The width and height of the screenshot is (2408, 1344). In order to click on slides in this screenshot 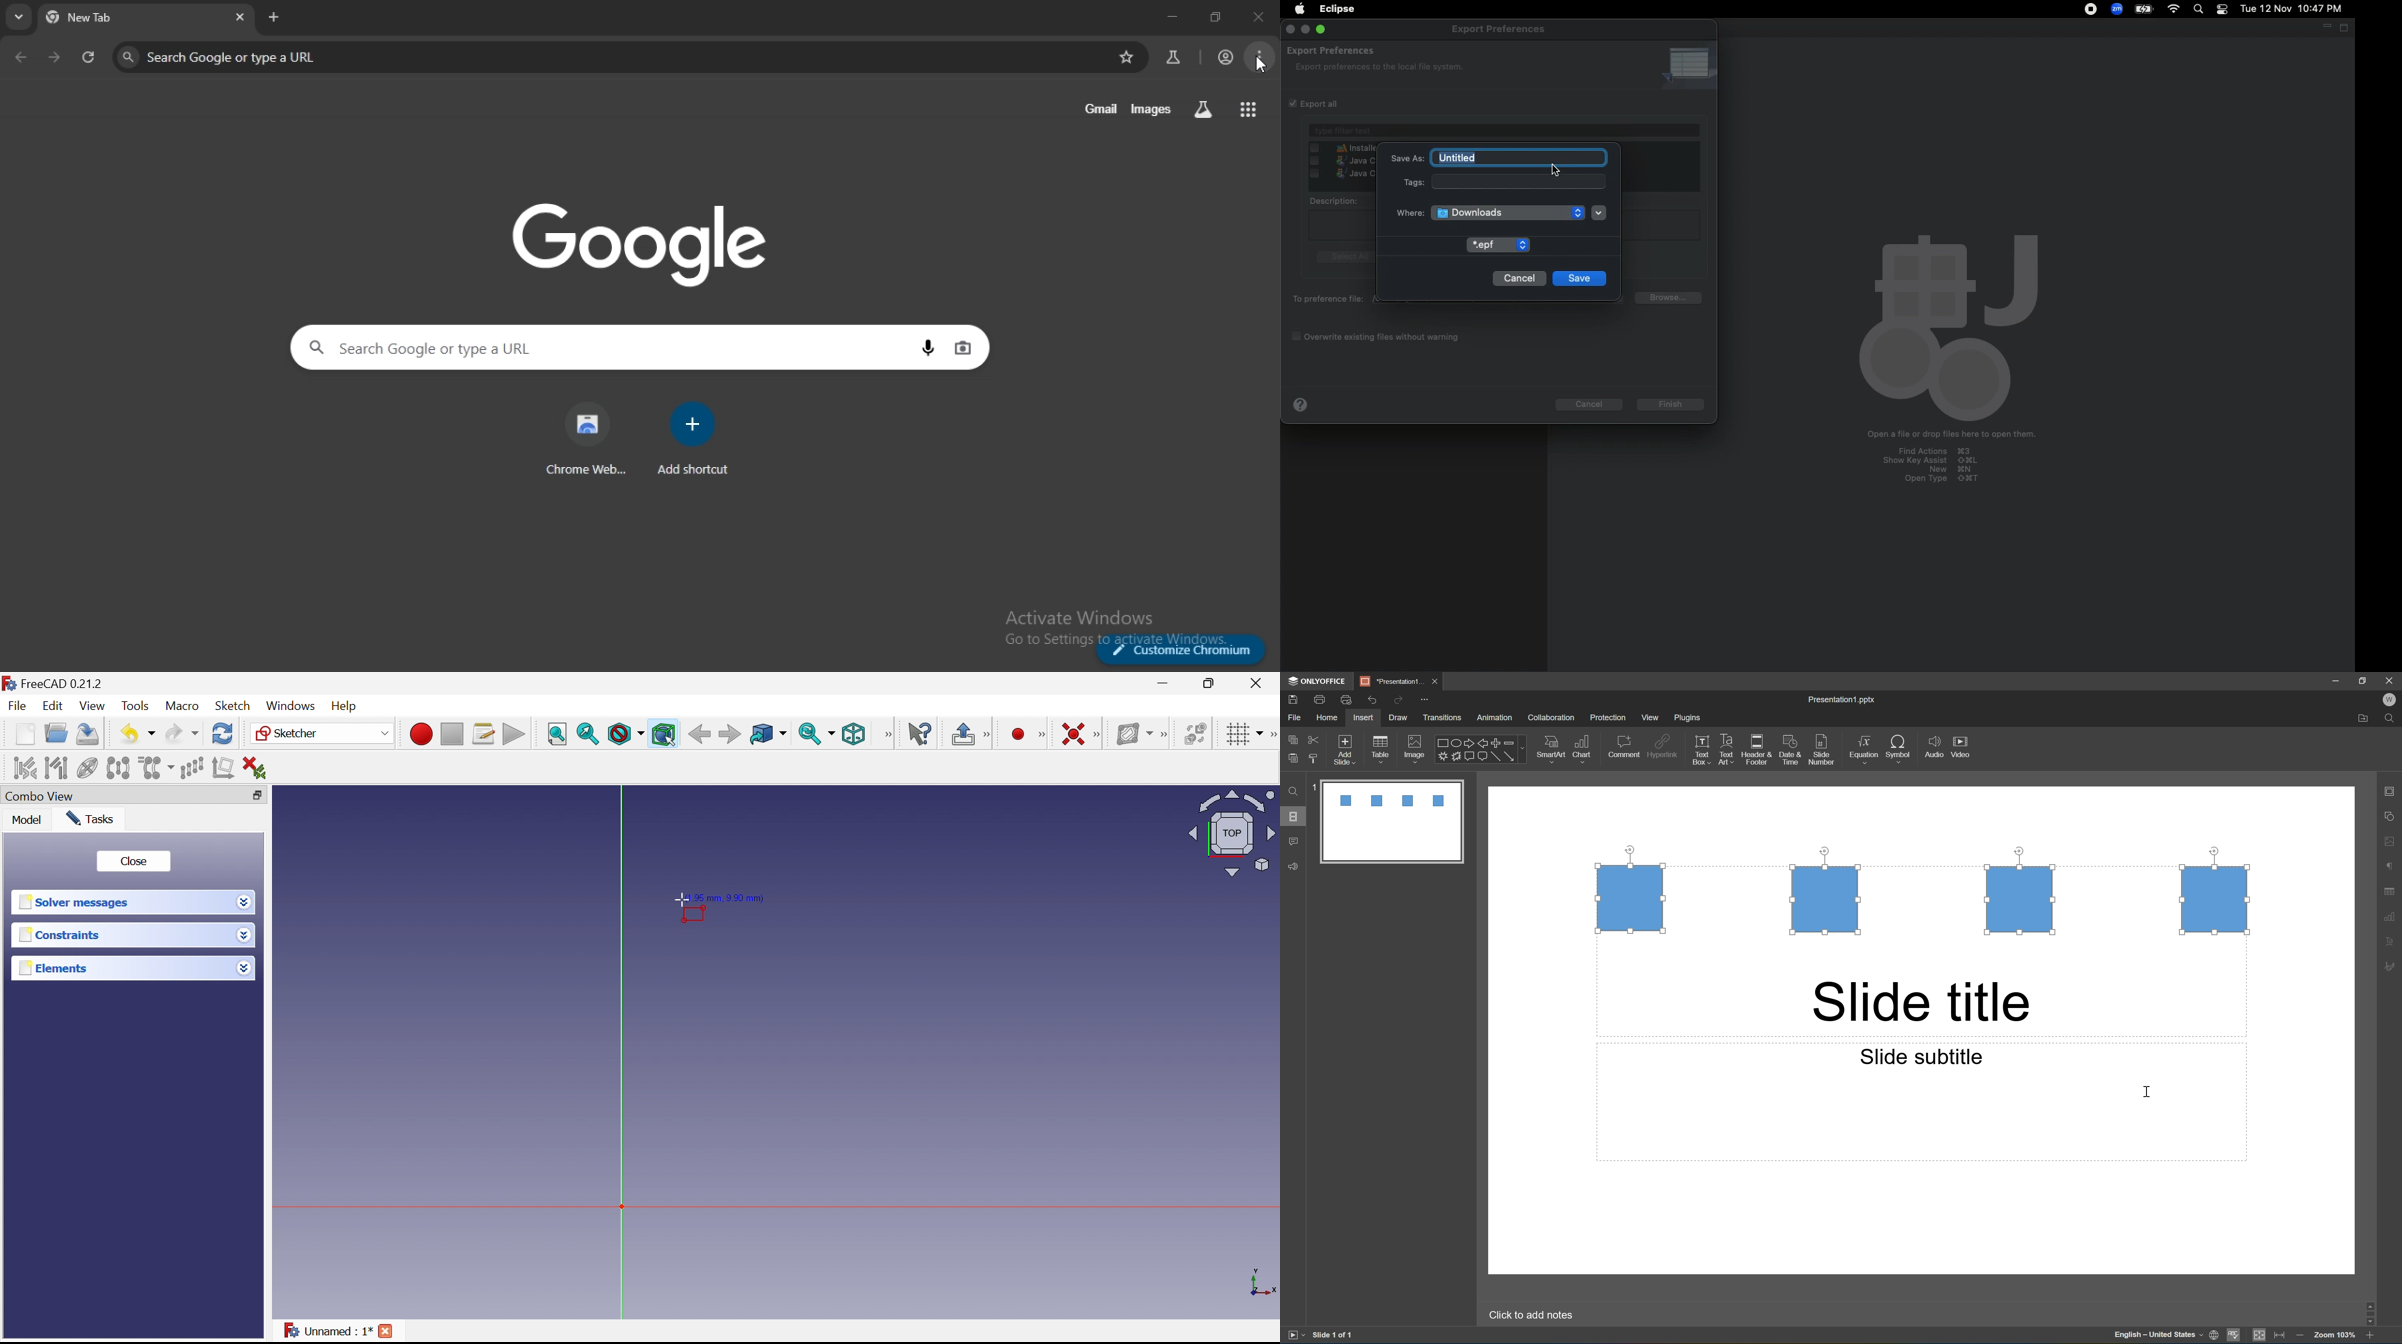, I will do `click(1295, 816)`.